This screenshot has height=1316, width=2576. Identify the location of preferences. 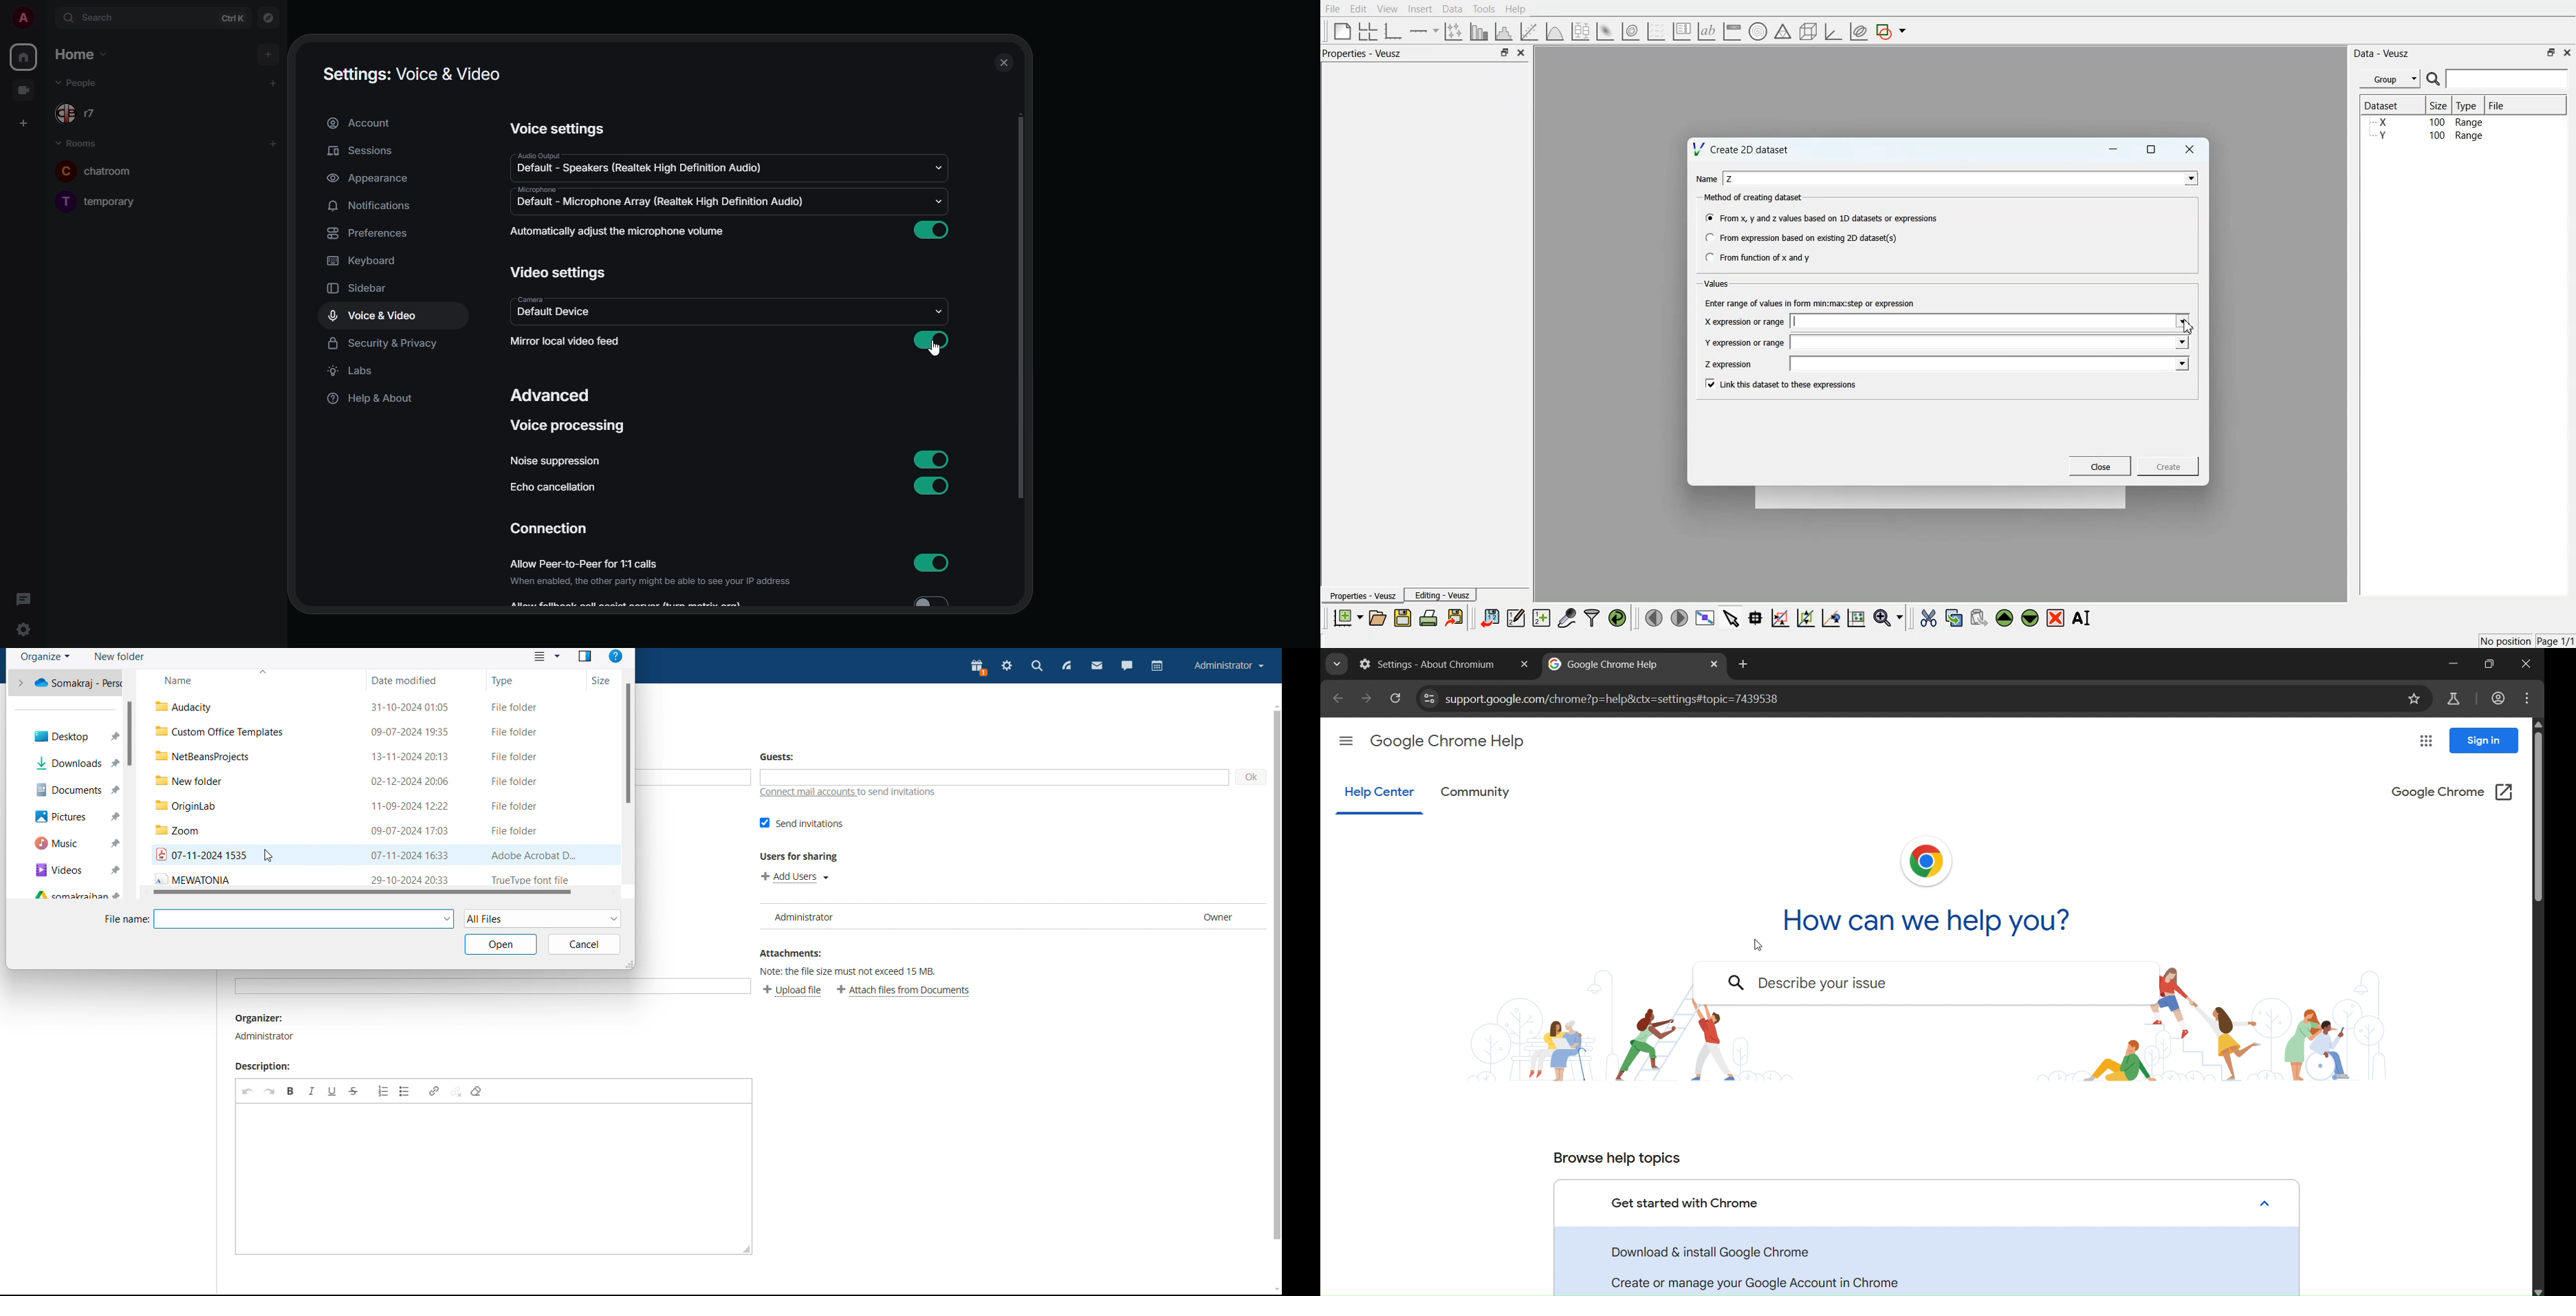
(371, 233).